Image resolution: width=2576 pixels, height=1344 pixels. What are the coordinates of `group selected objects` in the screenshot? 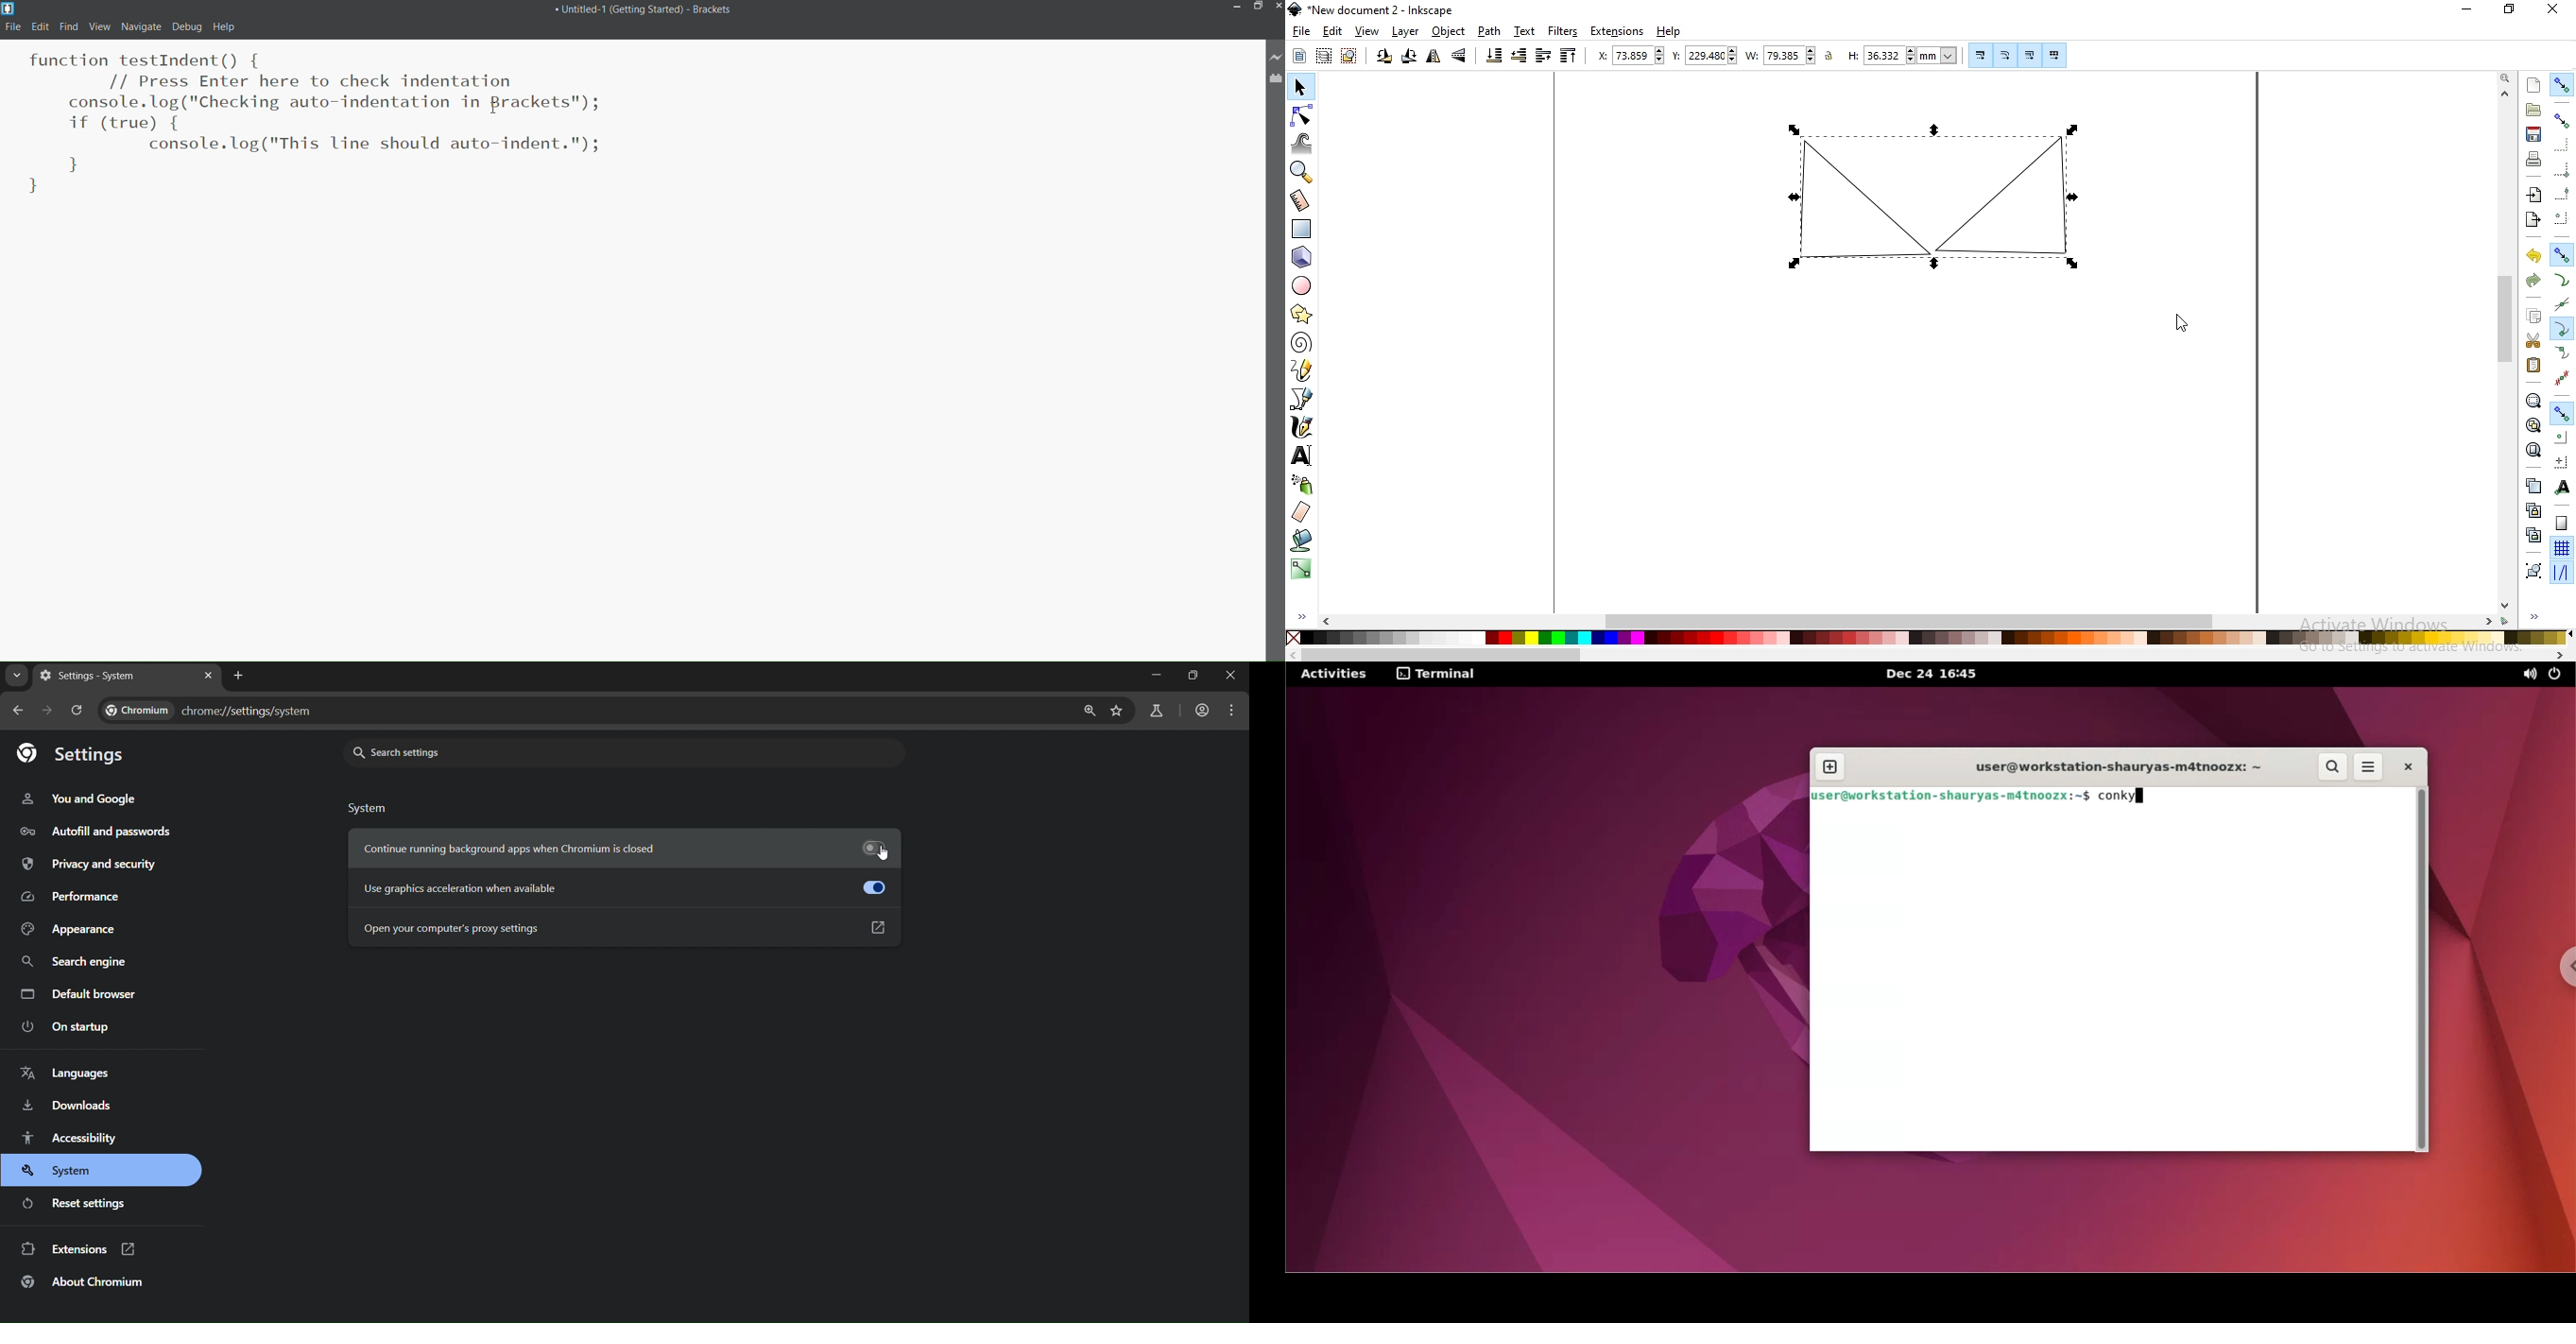 It's located at (2532, 568).